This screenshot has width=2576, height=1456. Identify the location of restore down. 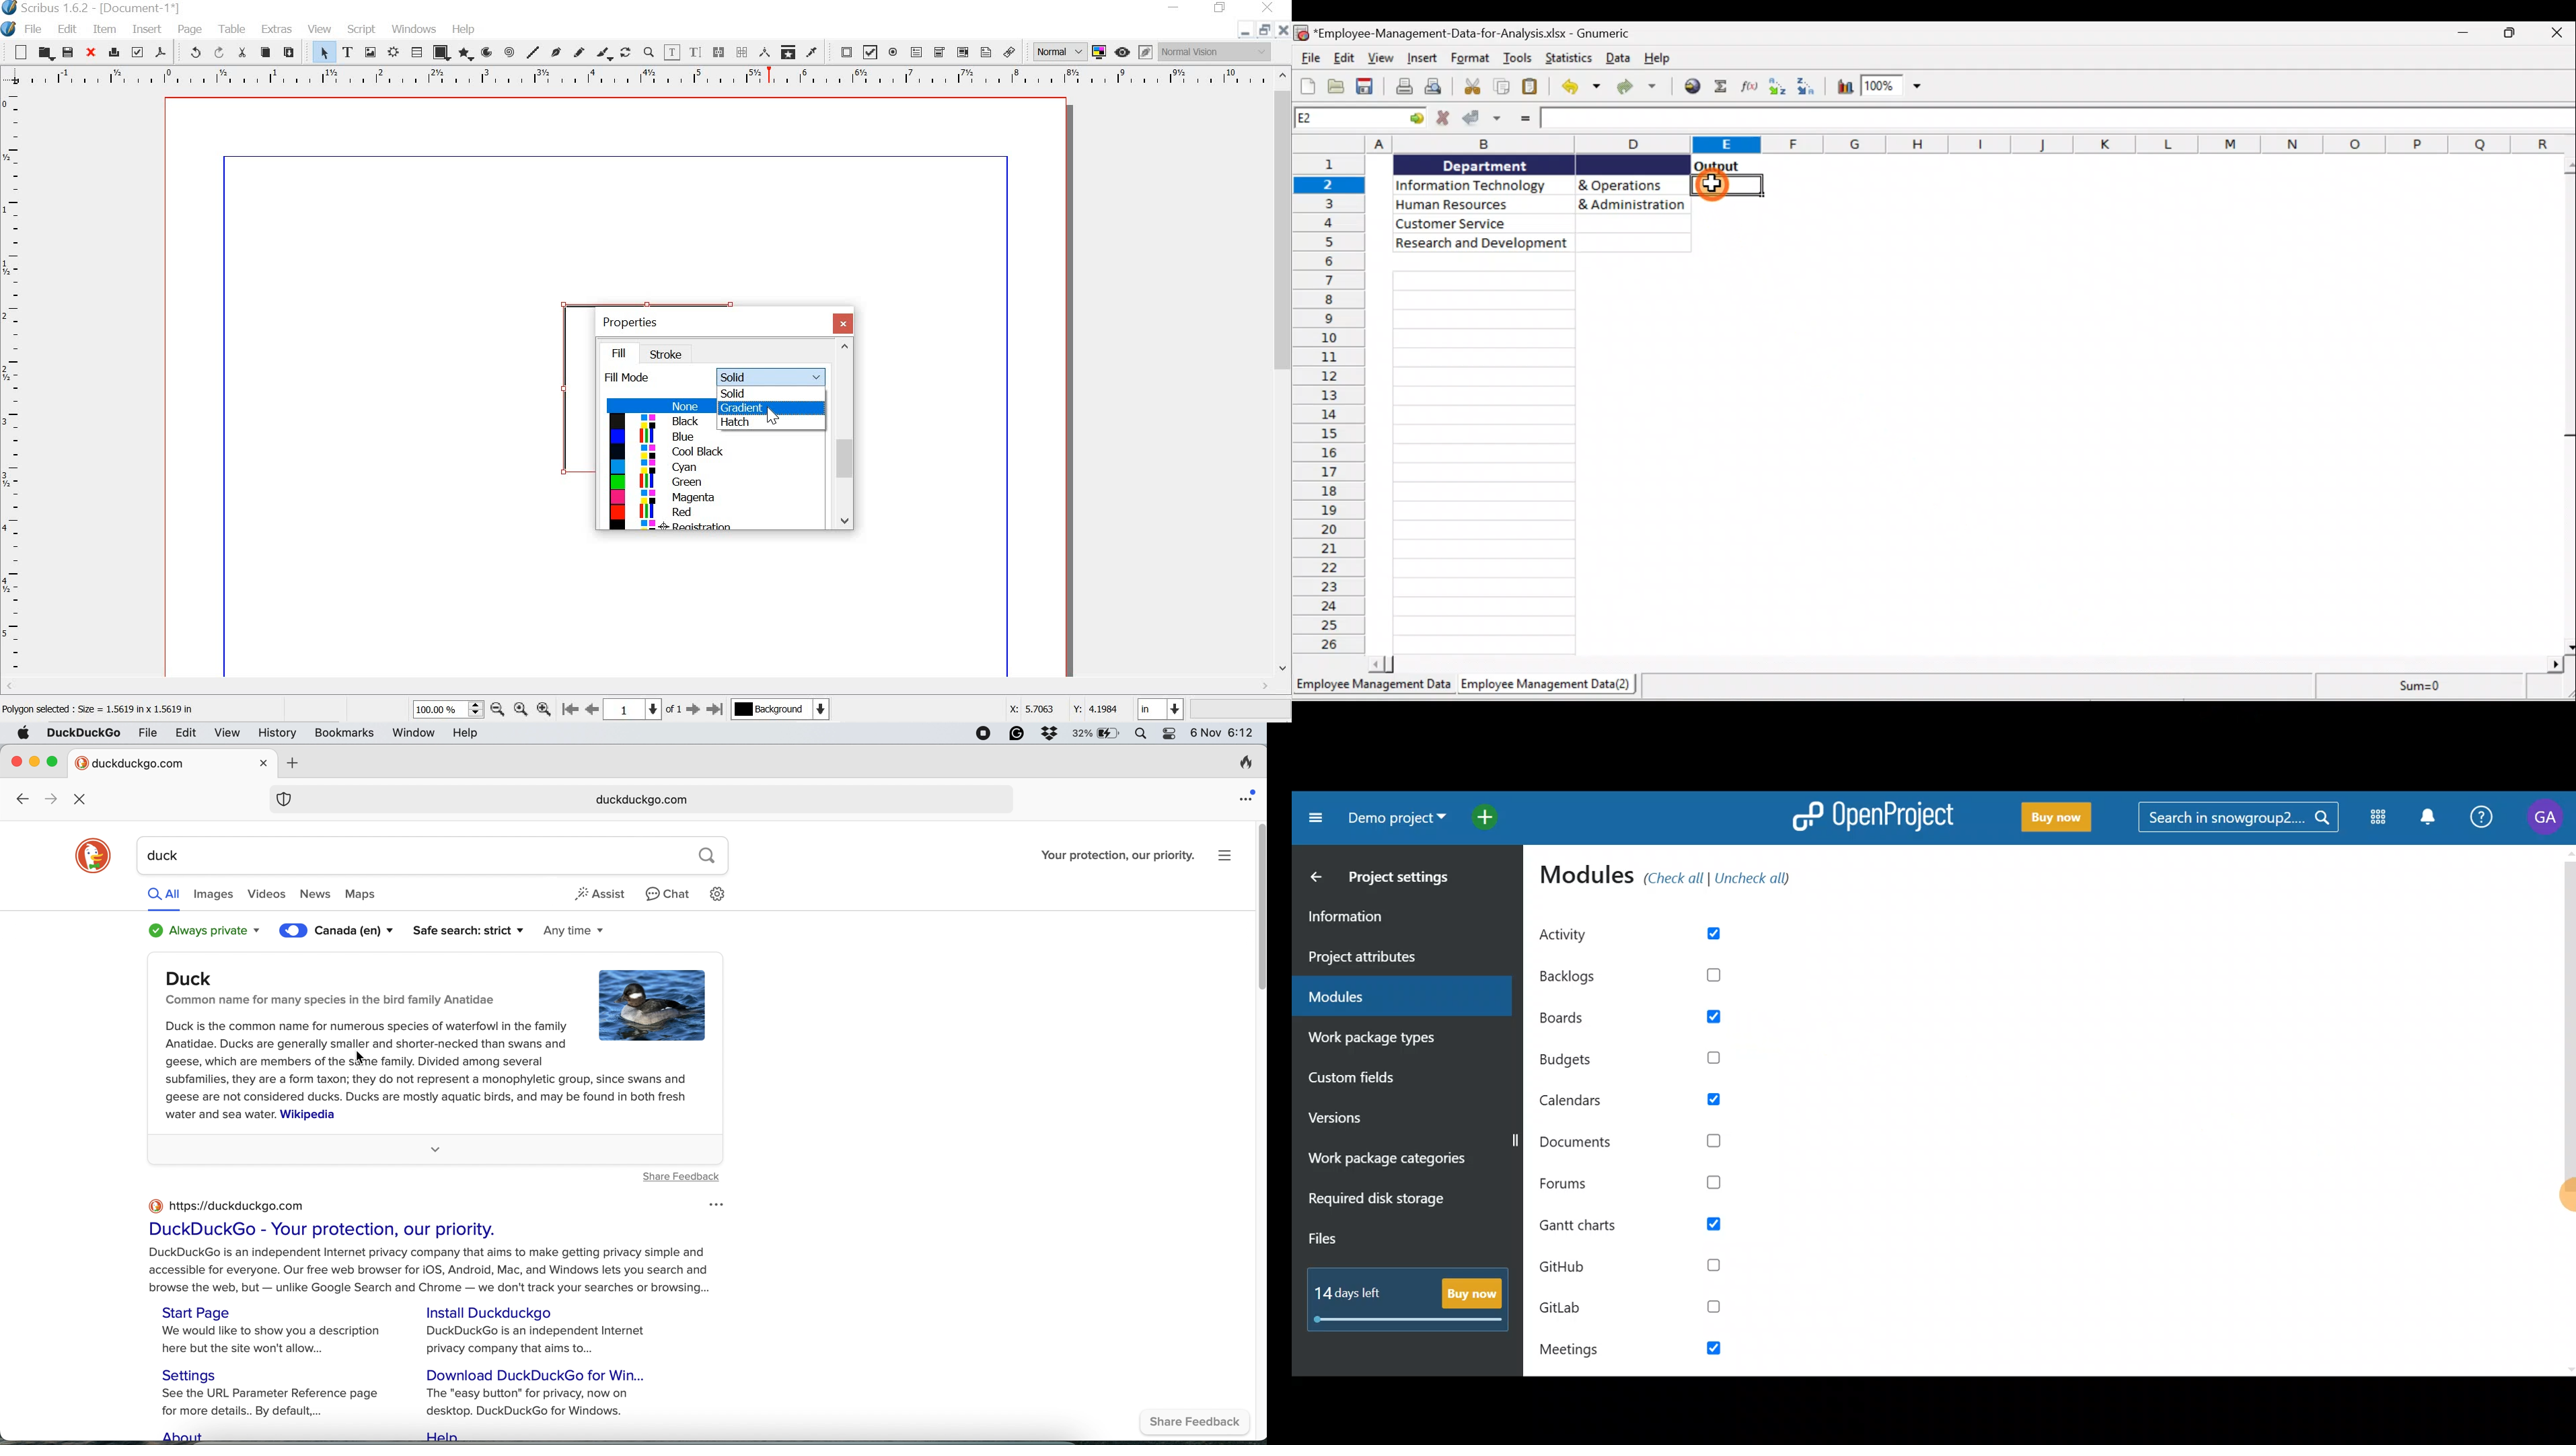
(1263, 30).